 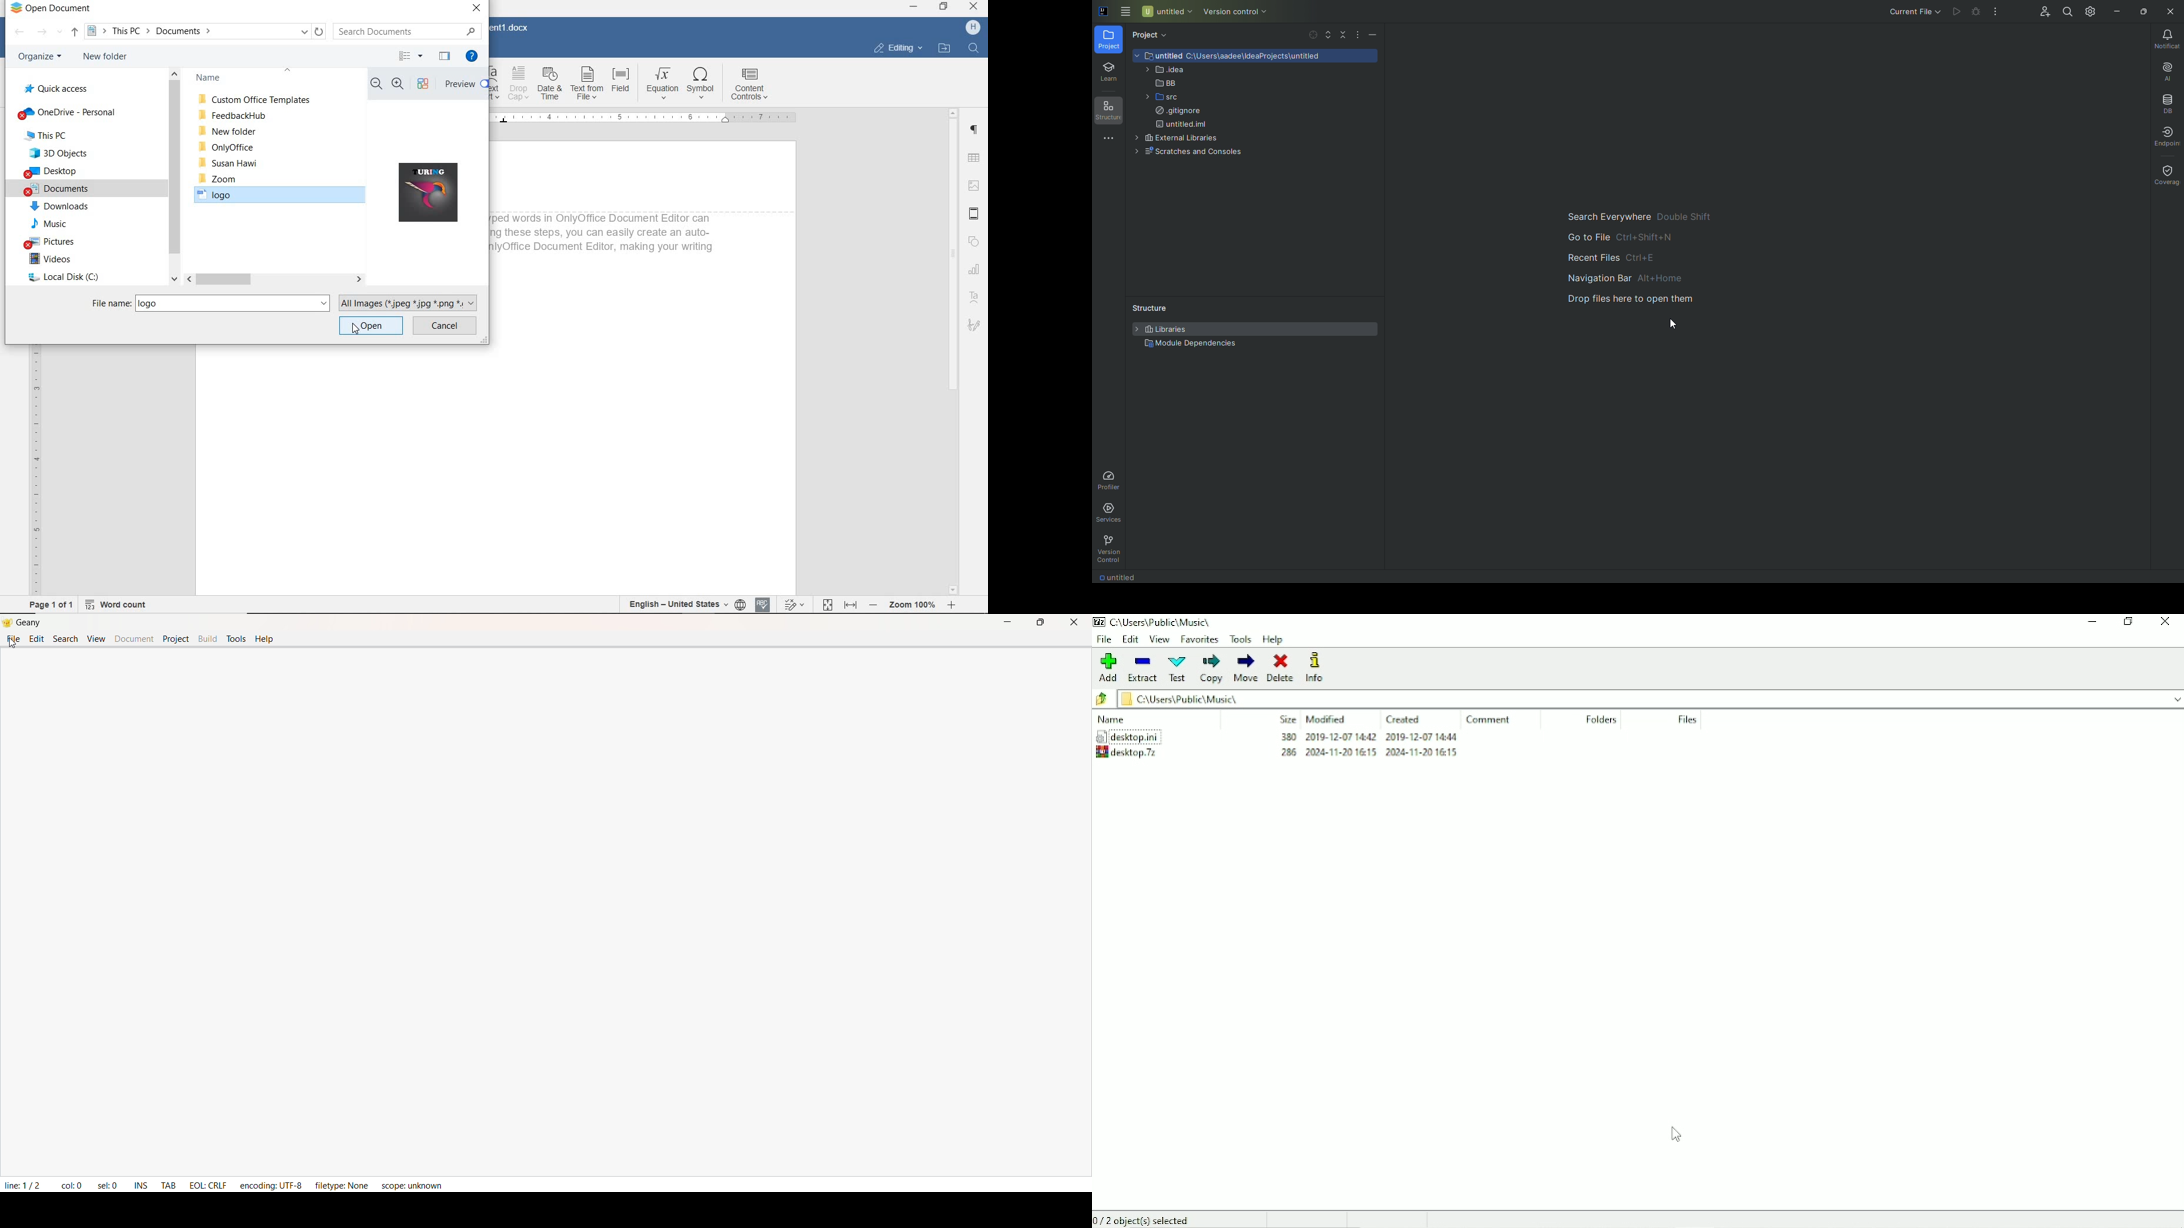 I want to click on Extract, so click(x=1142, y=668).